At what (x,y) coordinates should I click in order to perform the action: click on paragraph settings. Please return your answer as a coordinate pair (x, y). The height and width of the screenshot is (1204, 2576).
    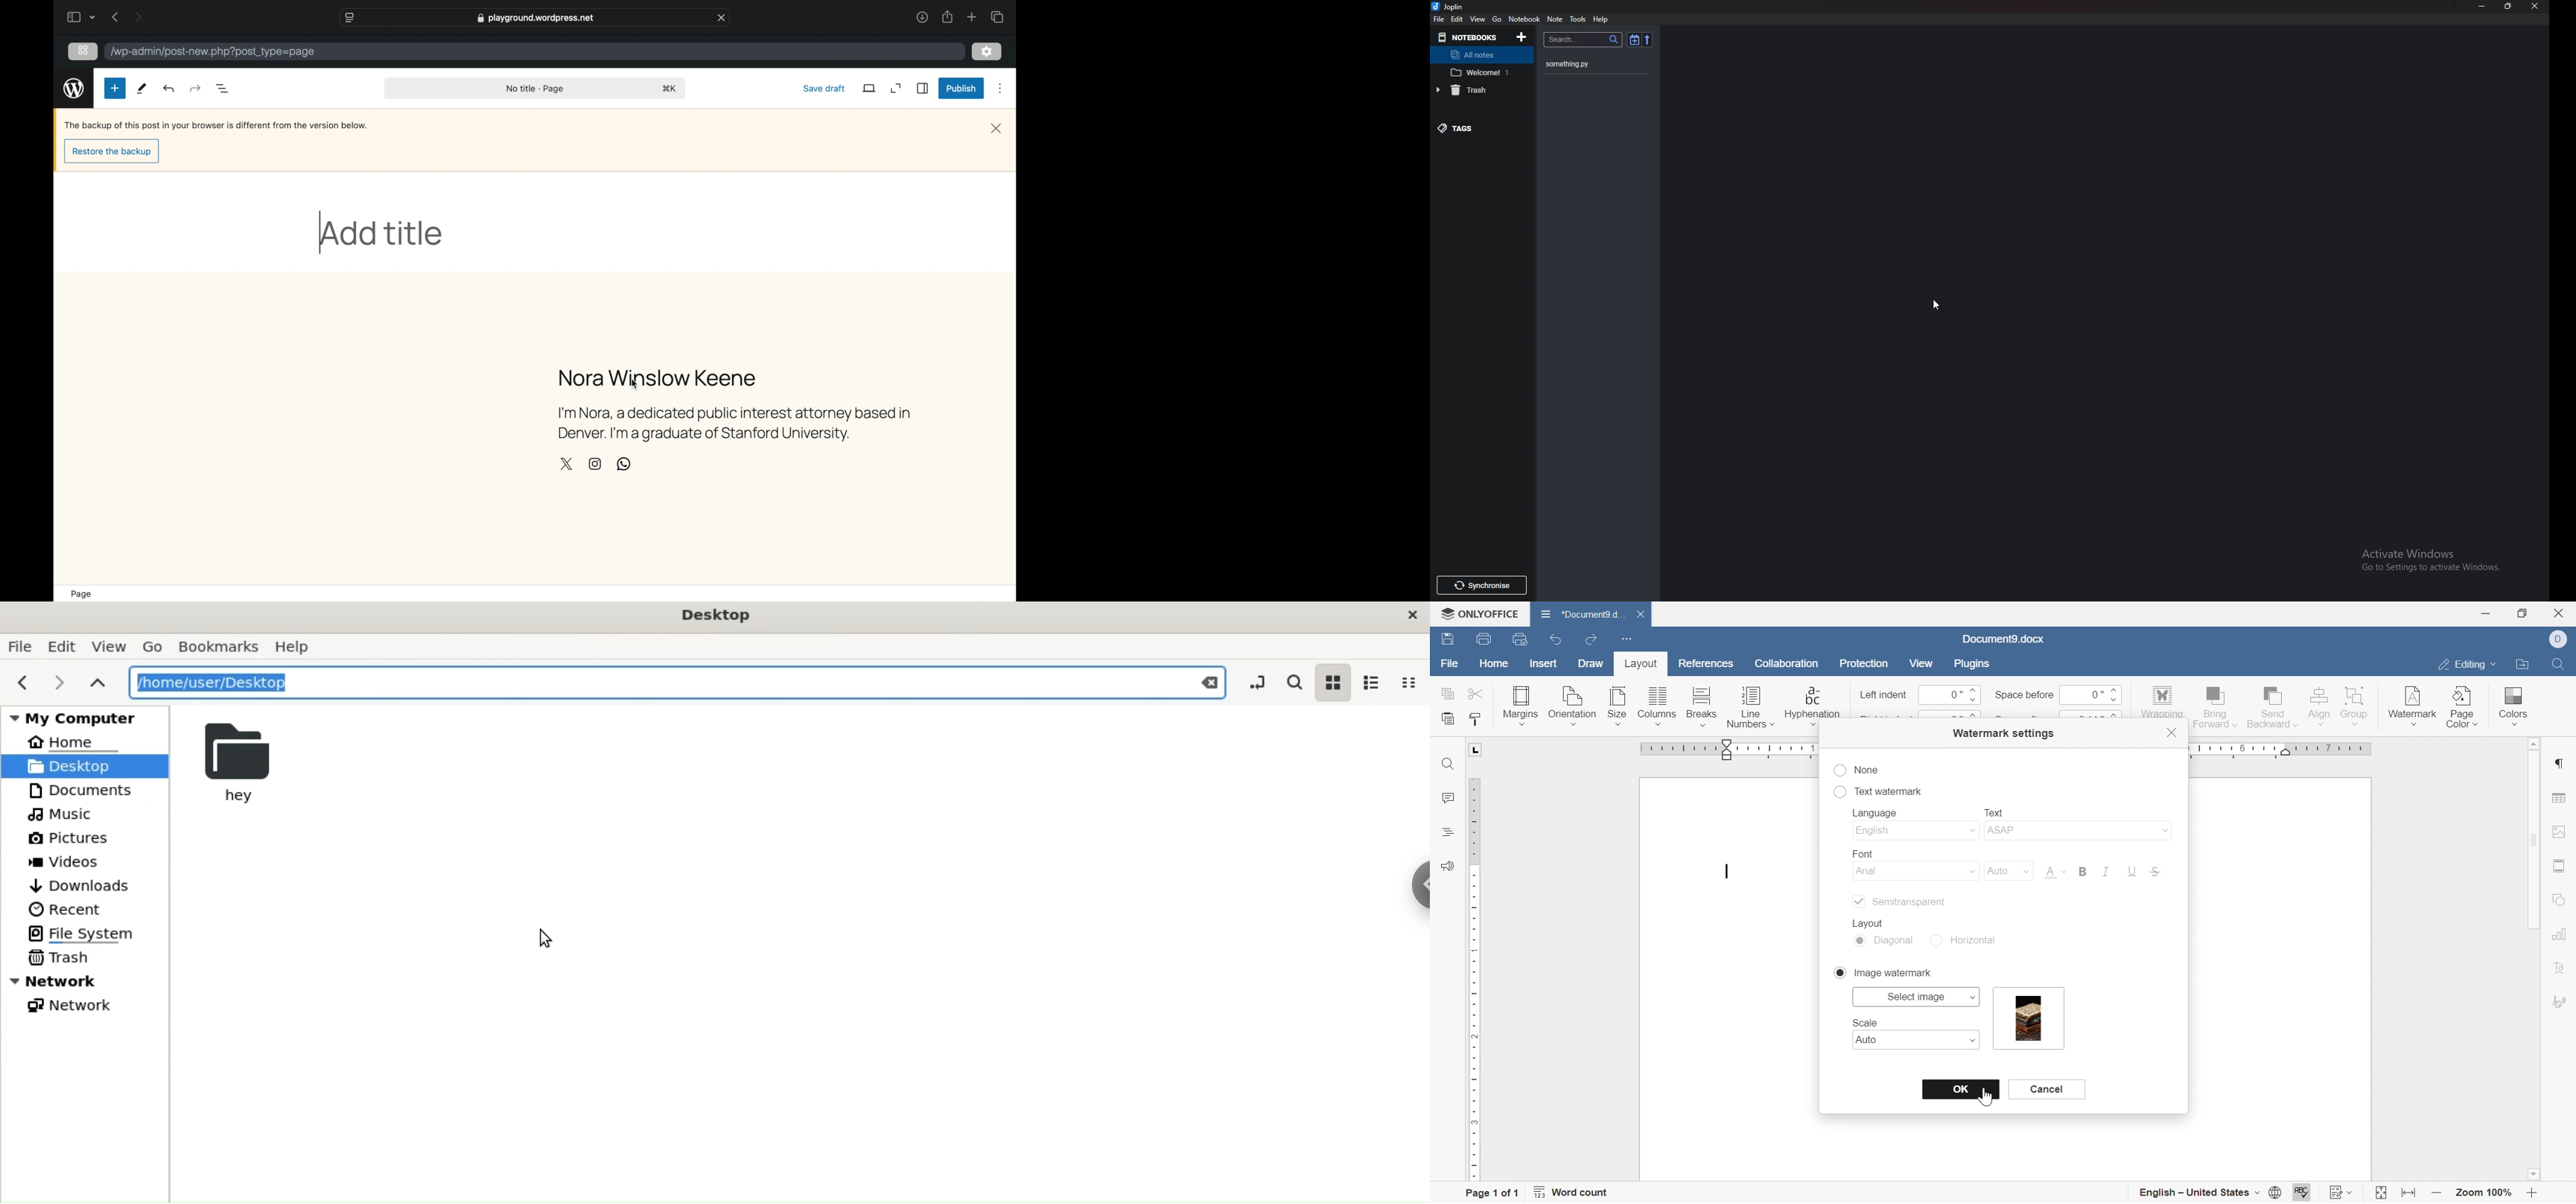
    Looking at the image, I should click on (2558, 764).